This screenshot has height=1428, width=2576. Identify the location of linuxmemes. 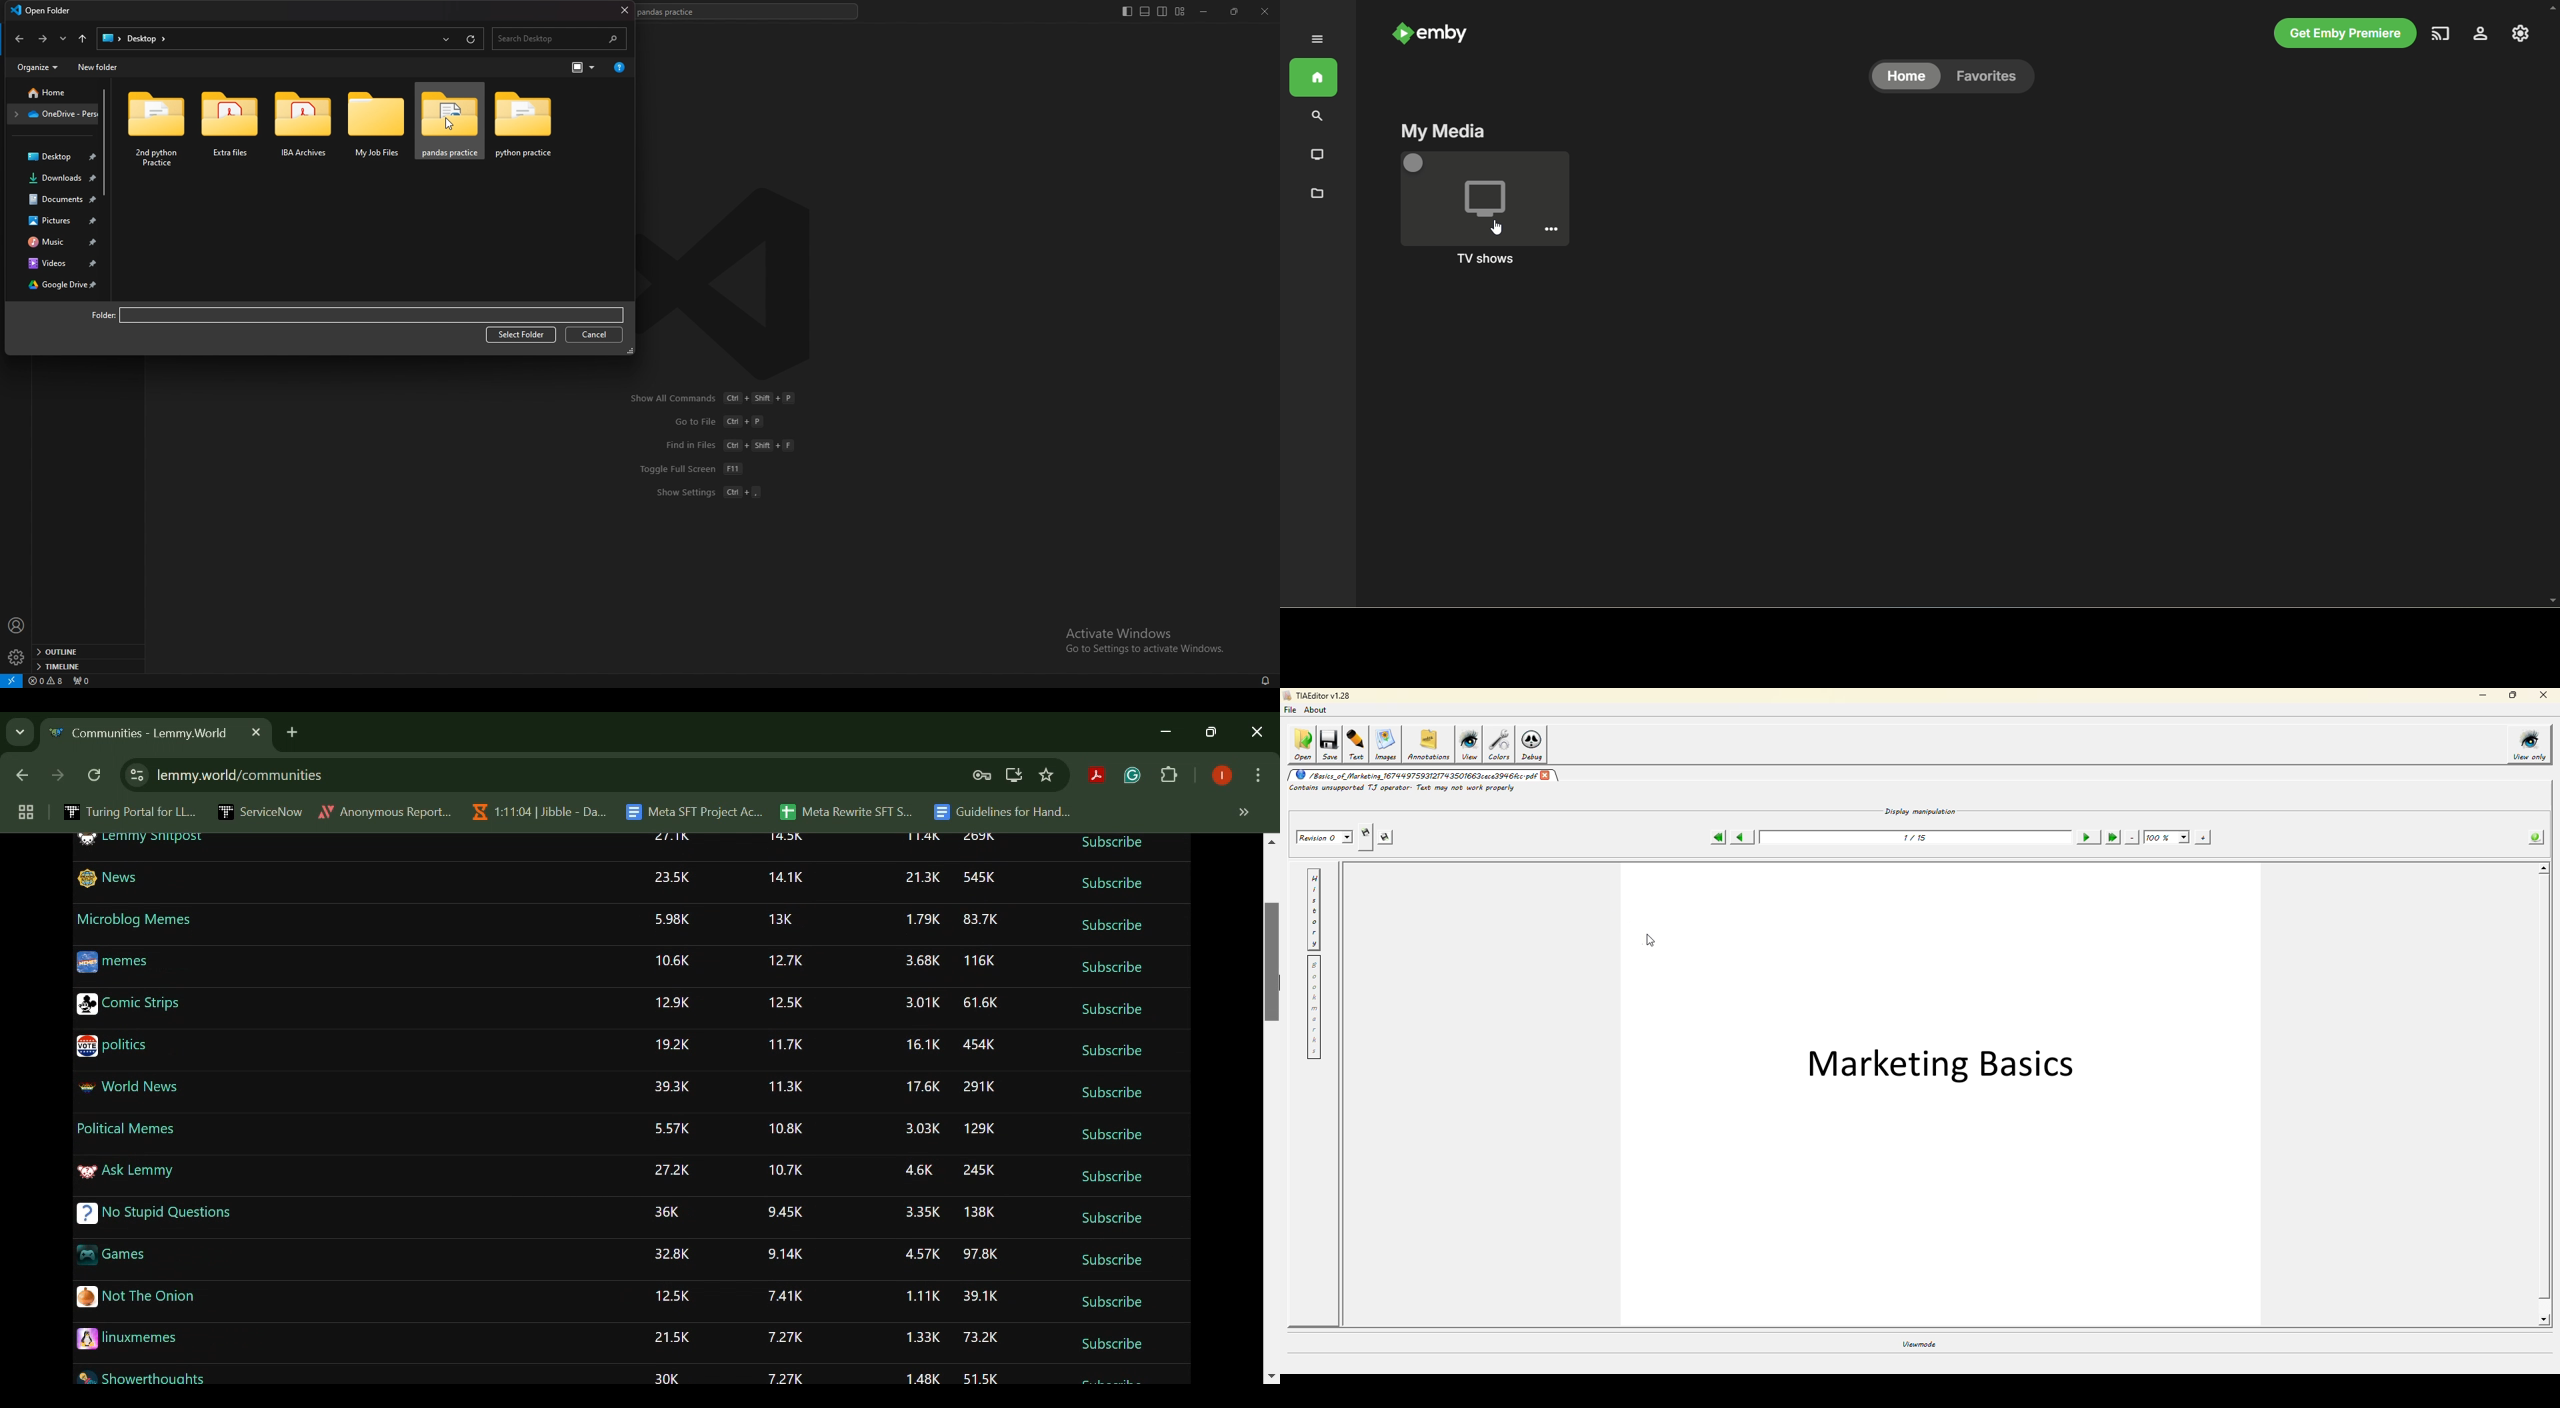
(129, 1339).